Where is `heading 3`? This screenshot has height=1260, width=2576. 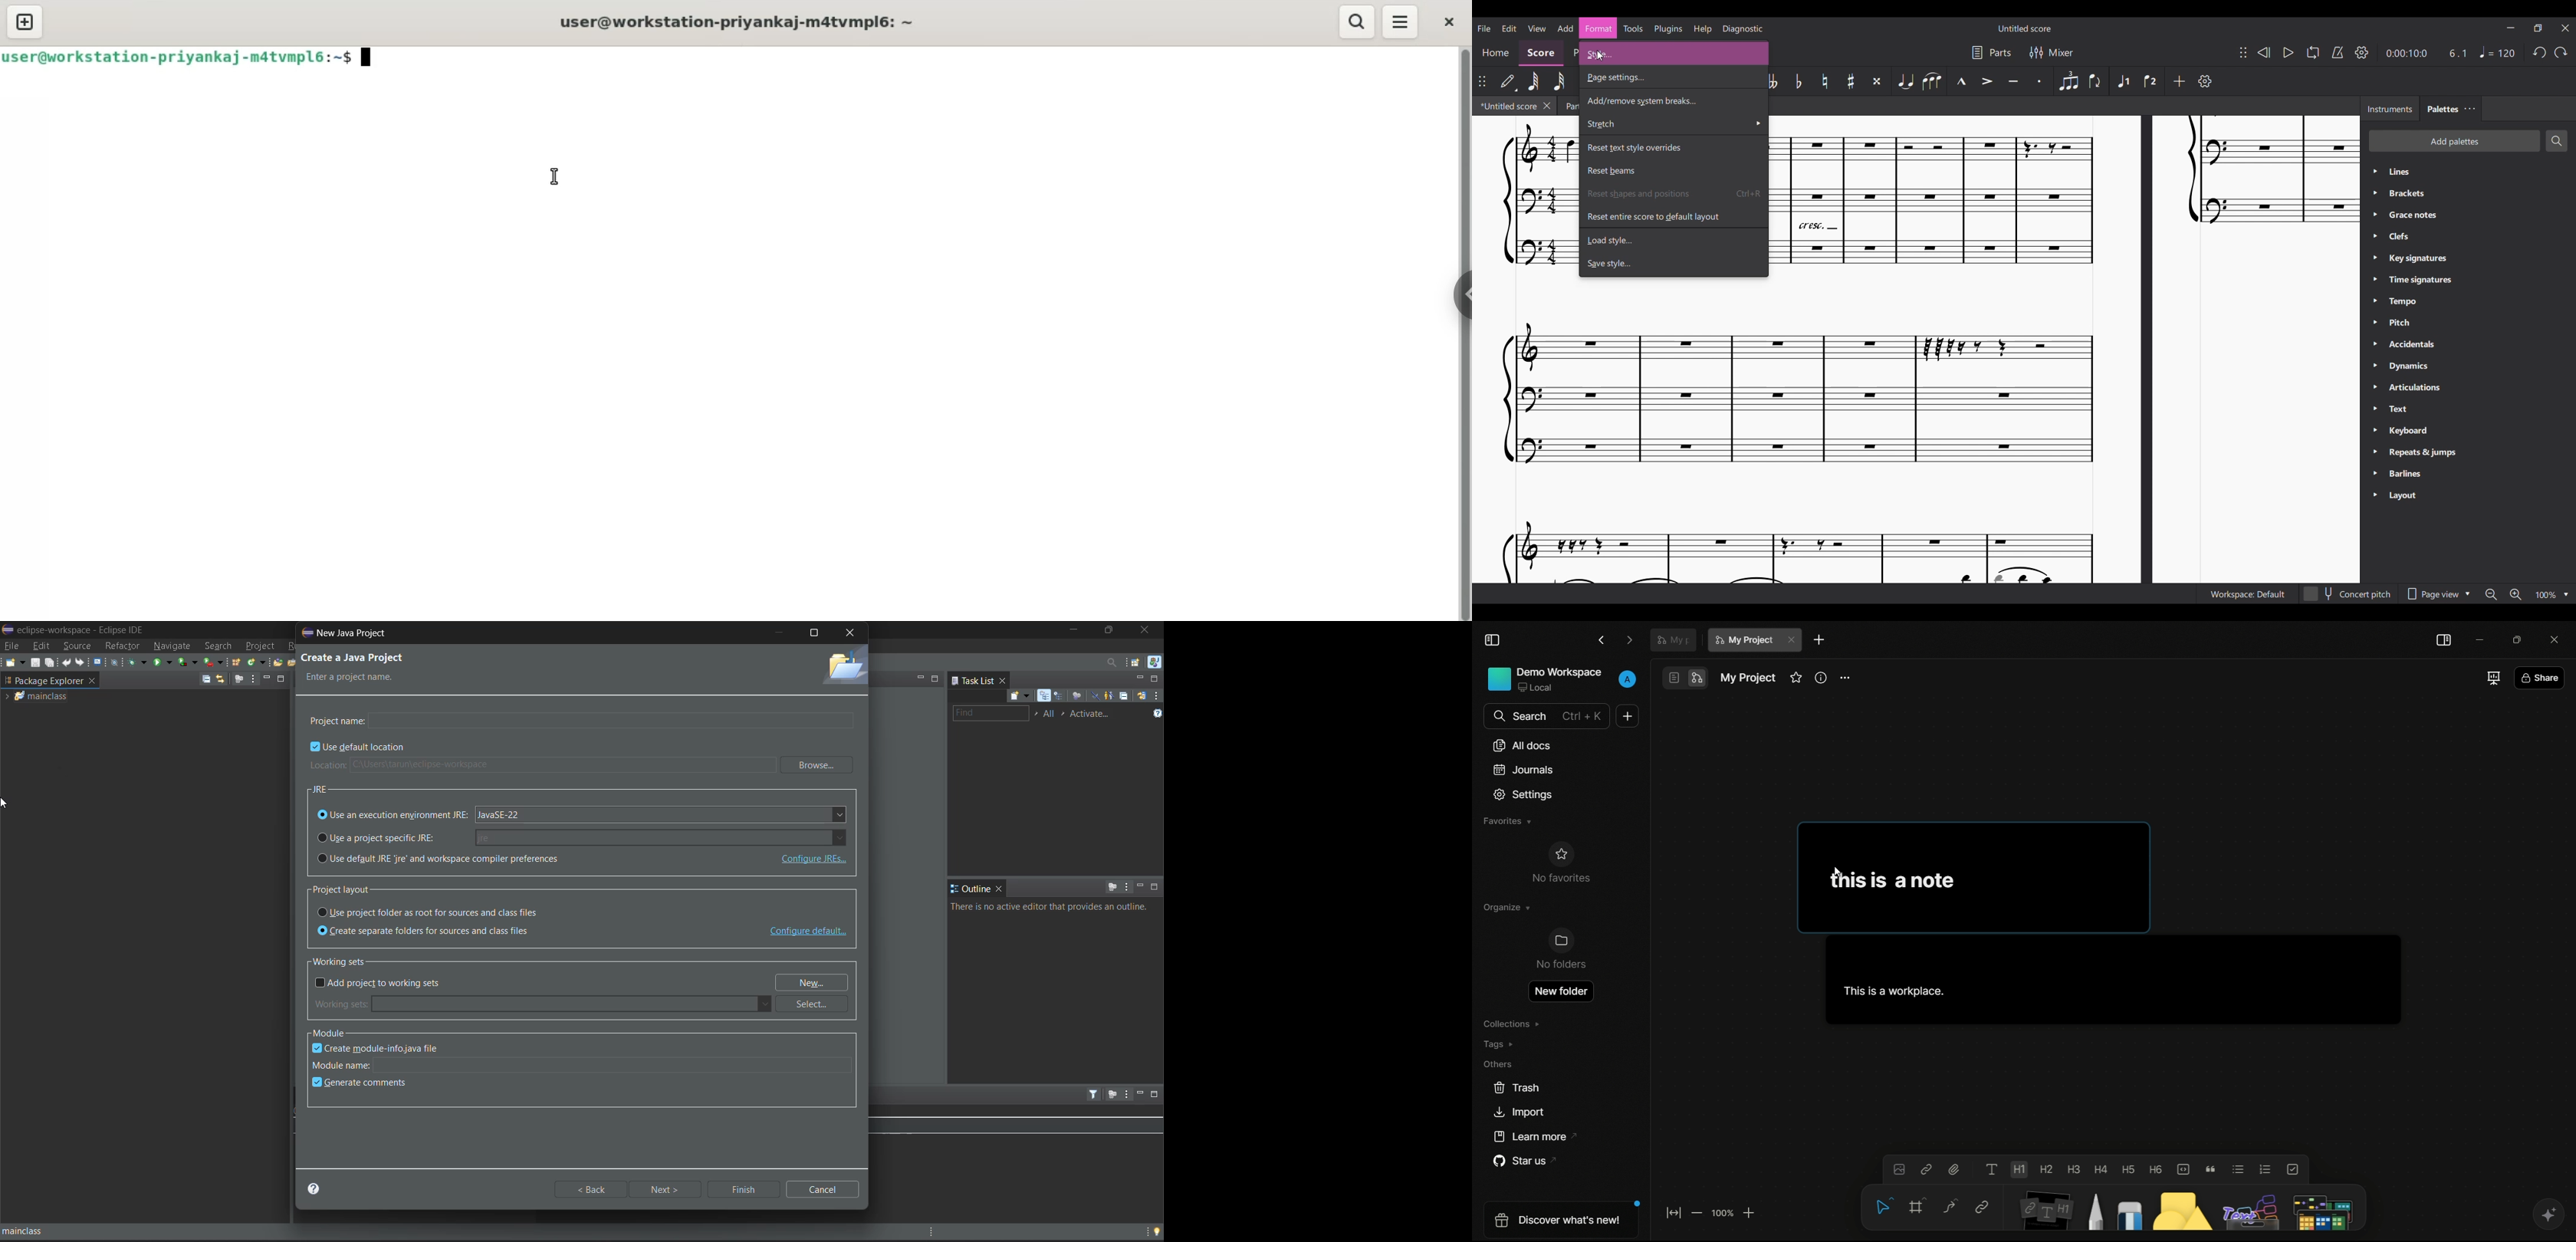 heading 3 is located at coordinates (2075, 1167).